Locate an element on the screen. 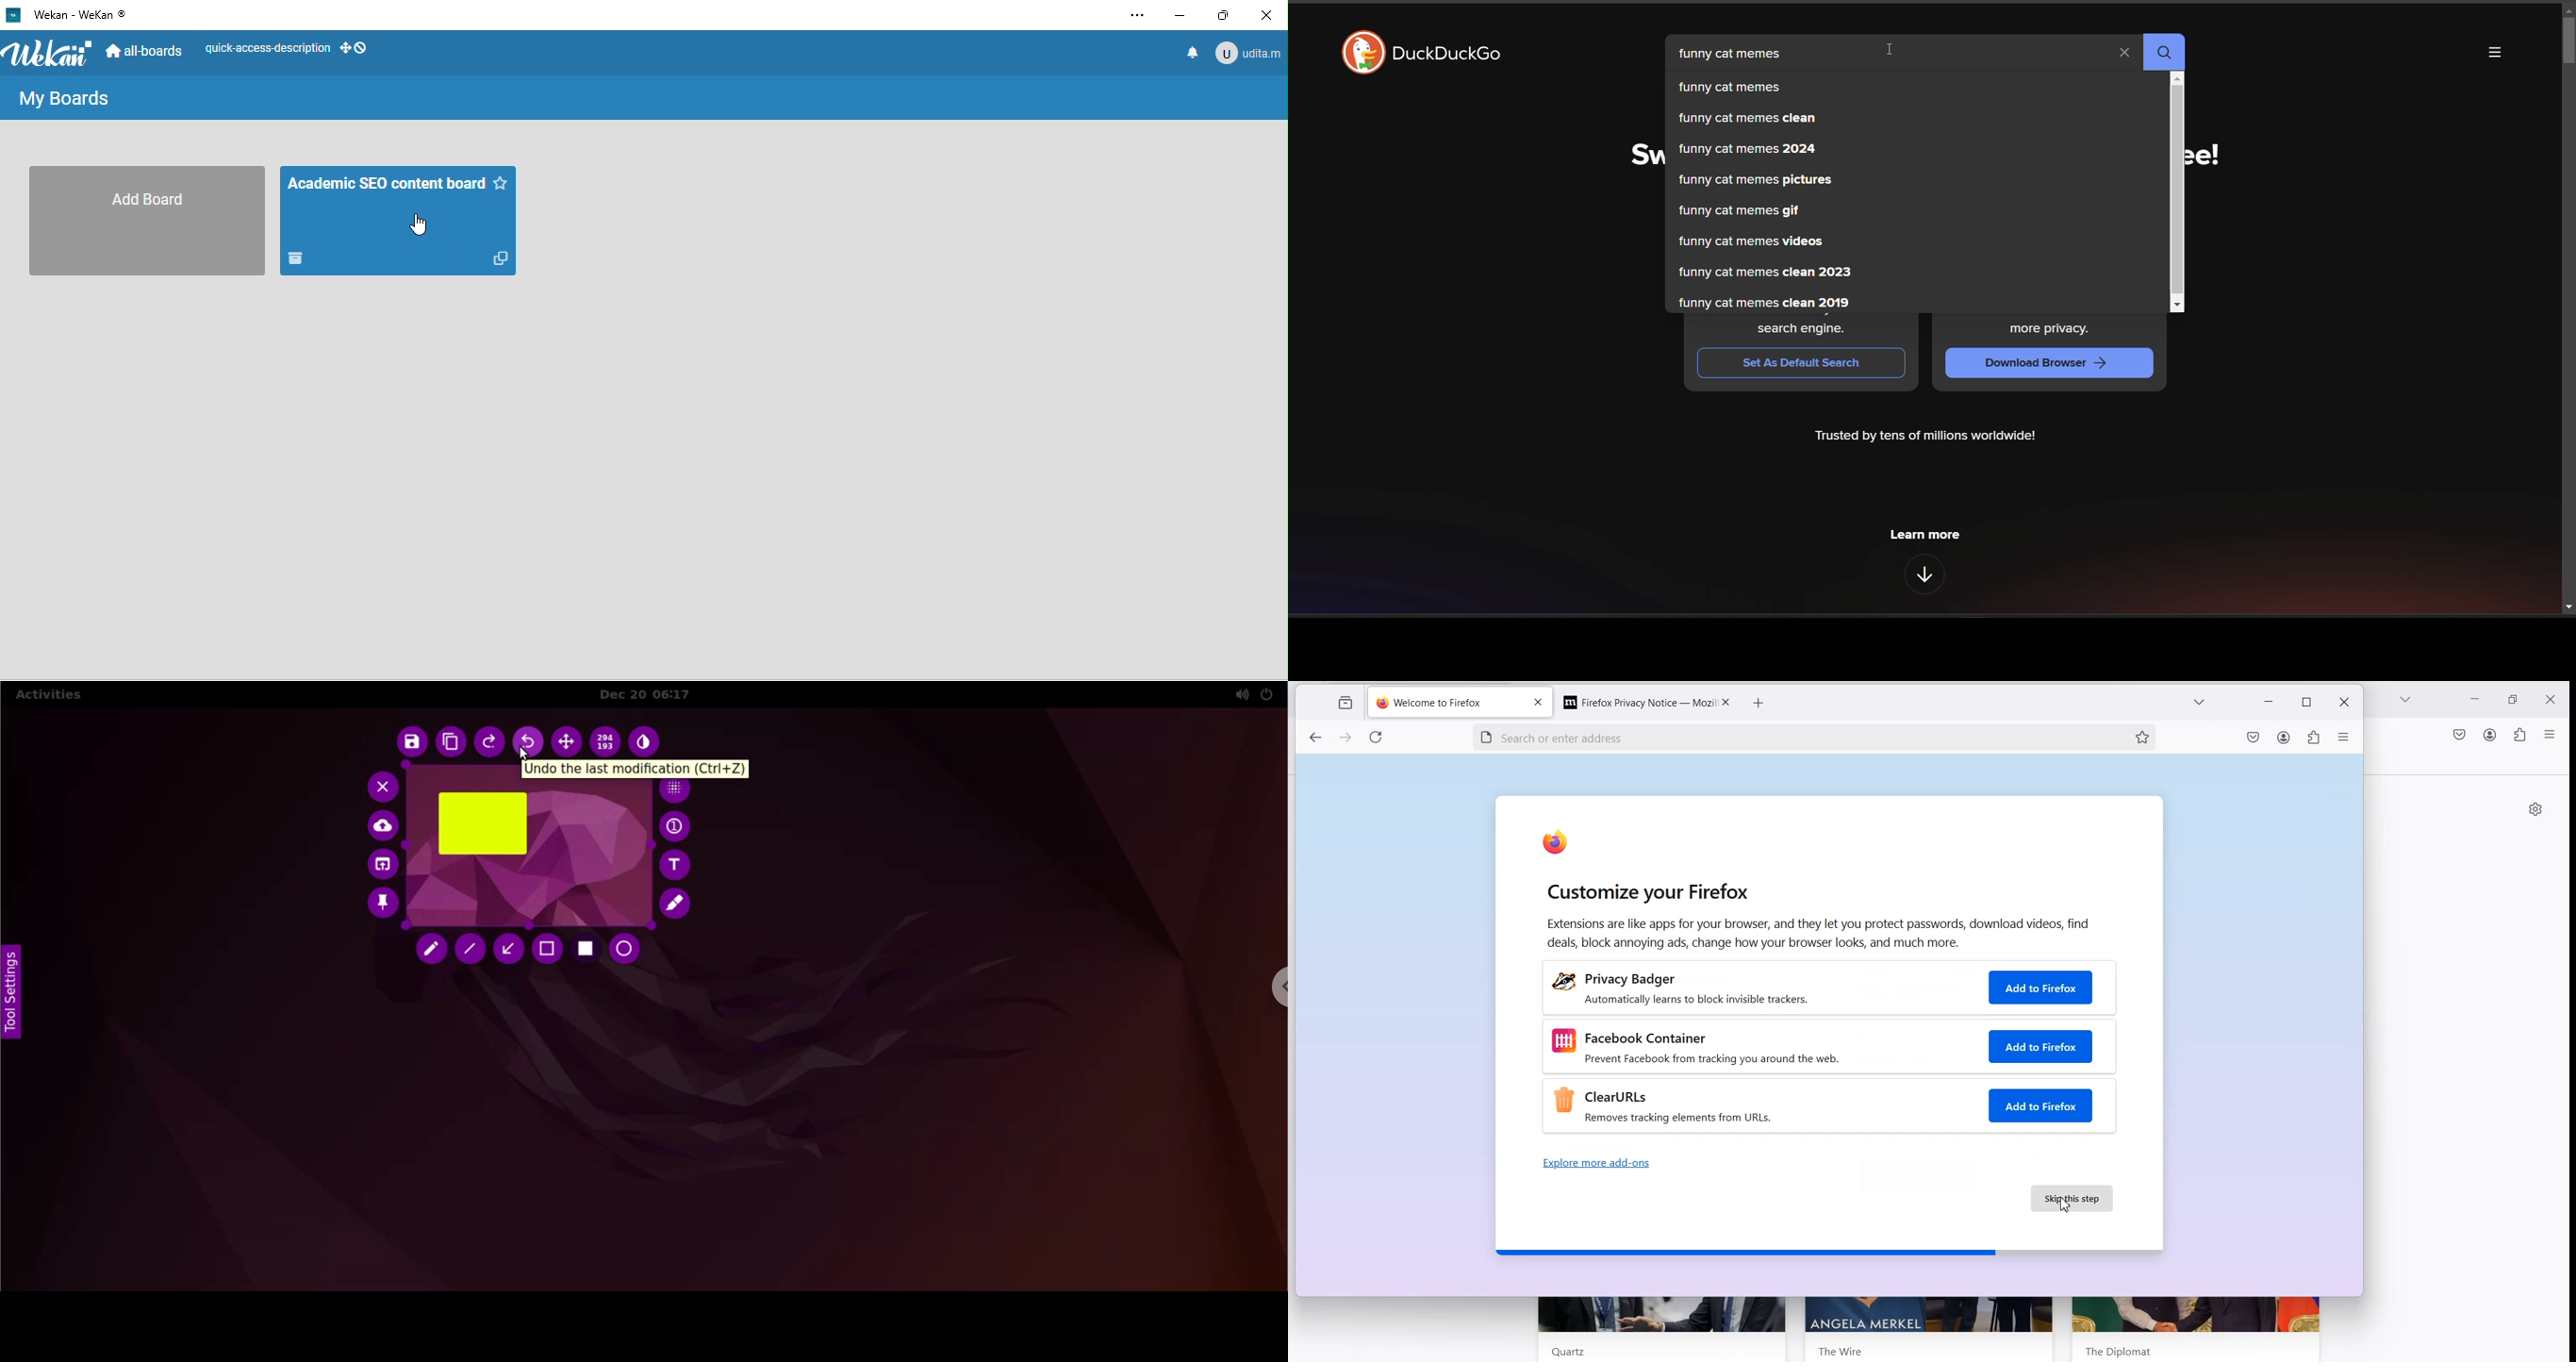 Image resolution: width=2576 pixels, height=1372 pixels. academic seo content board is located at coordinates (398, 220).